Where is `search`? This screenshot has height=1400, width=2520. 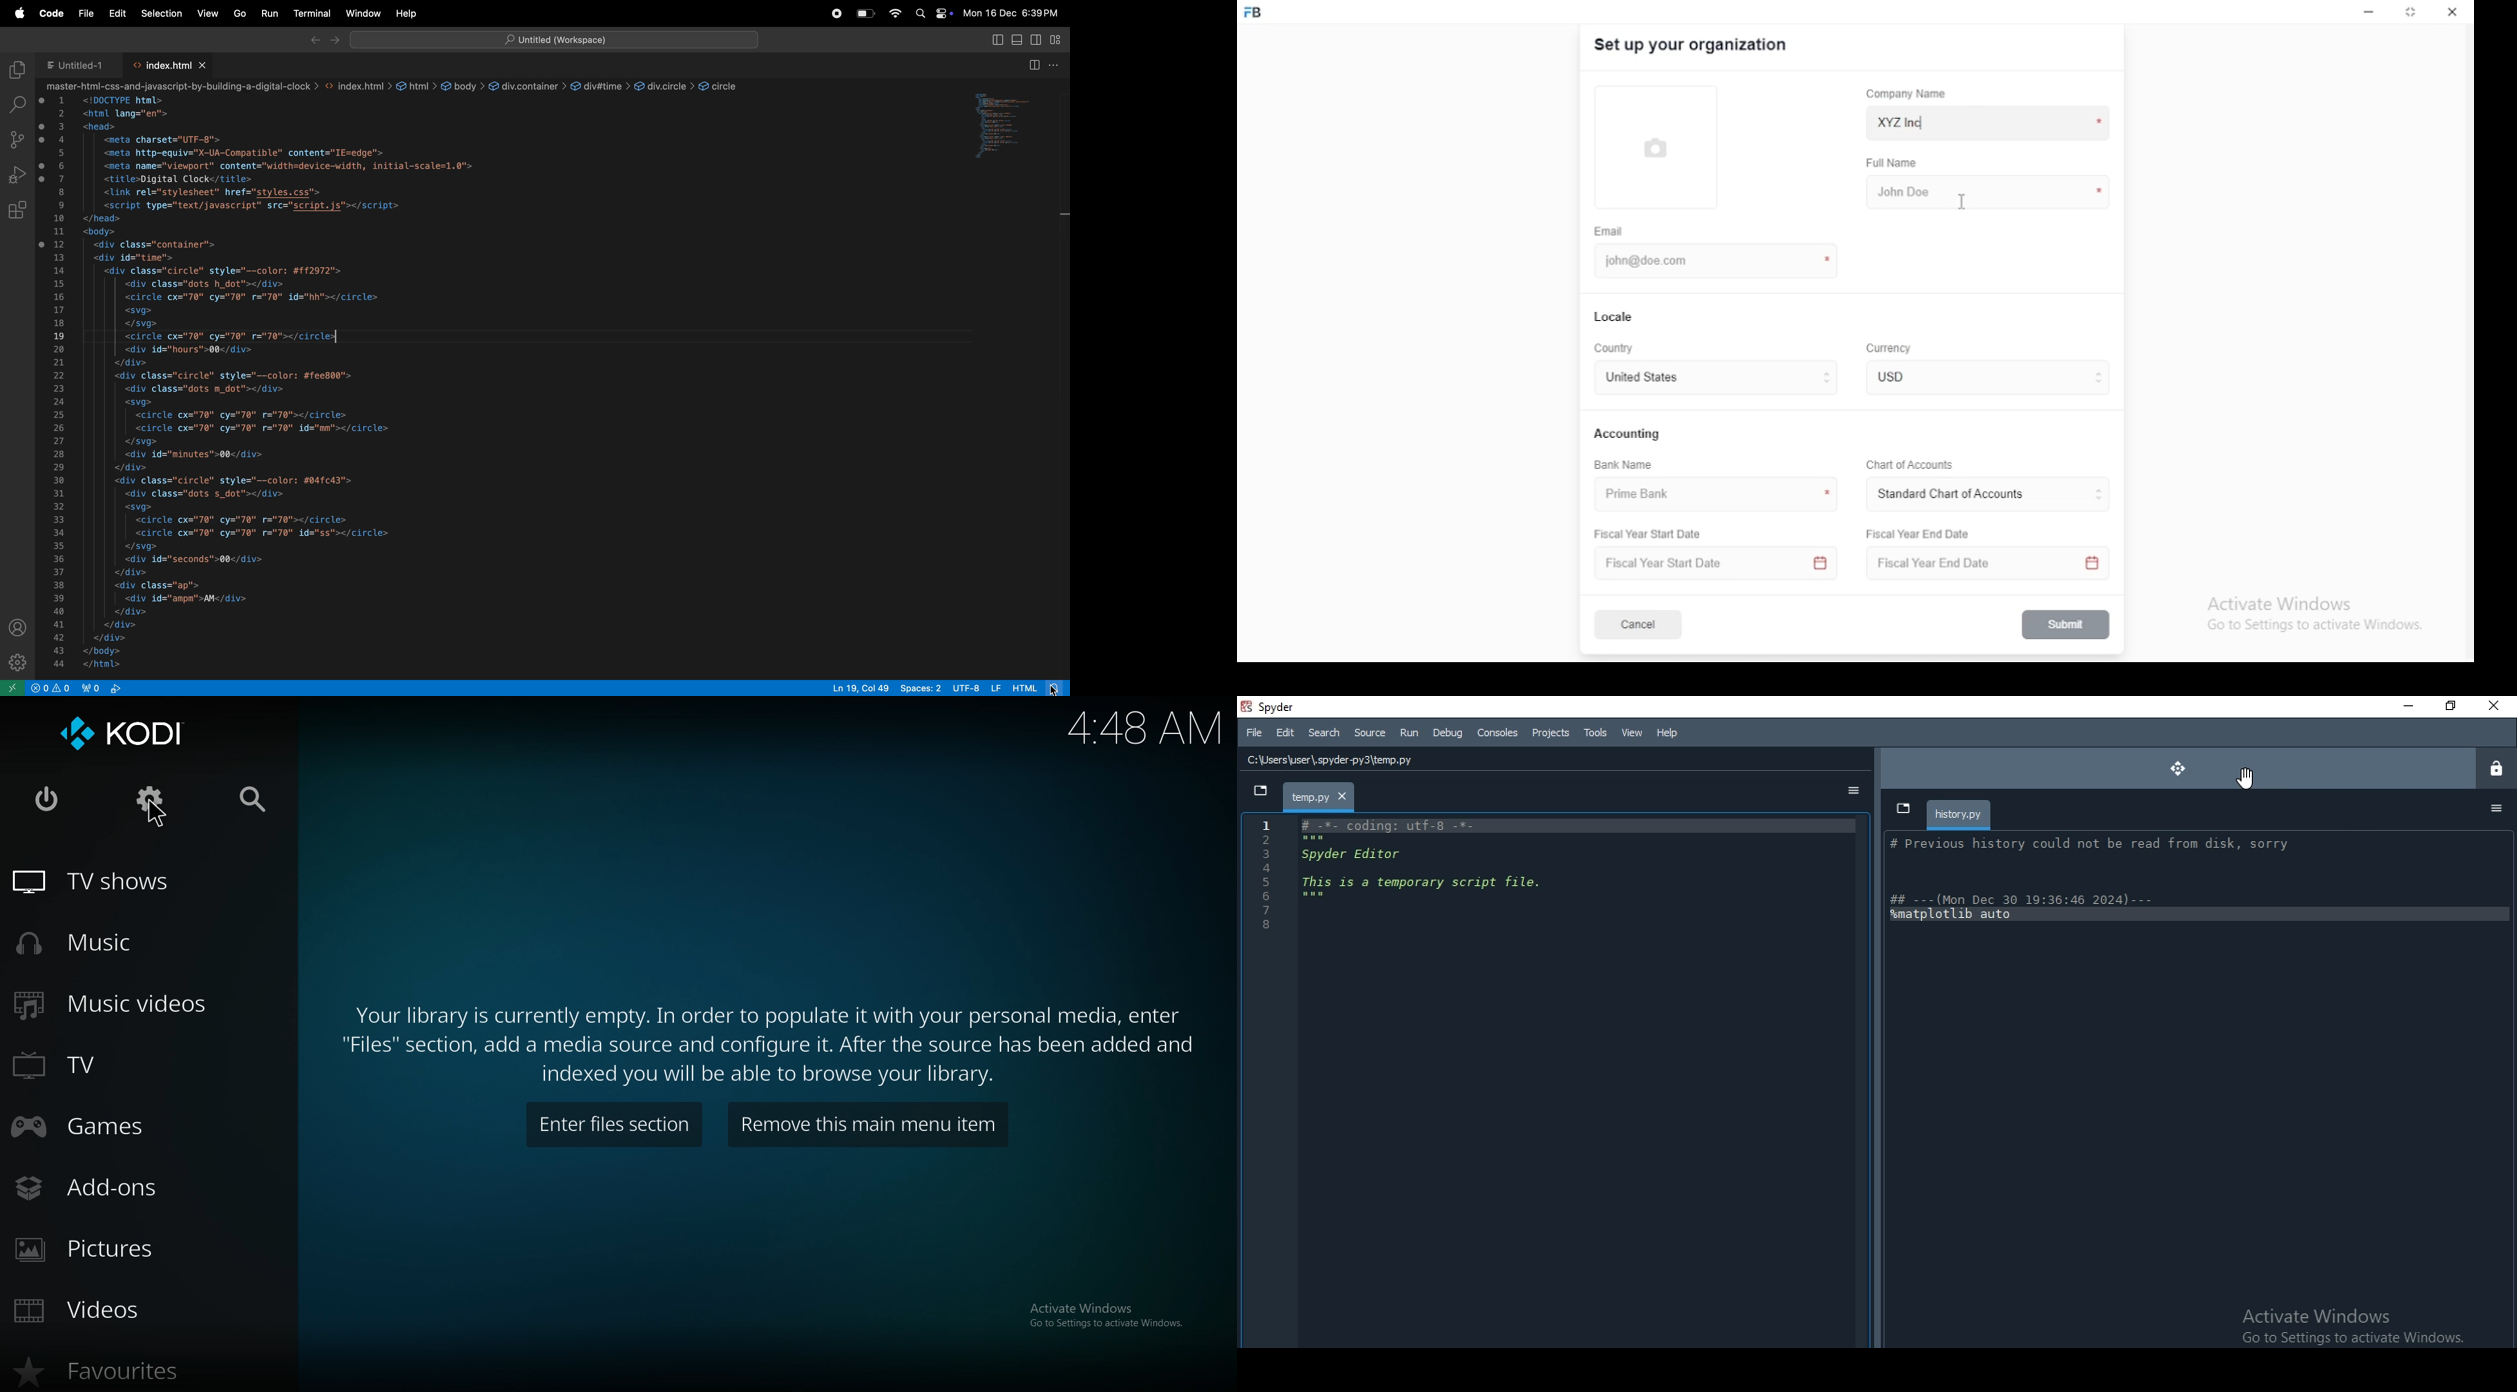
search is located at coordinates (20, 104).